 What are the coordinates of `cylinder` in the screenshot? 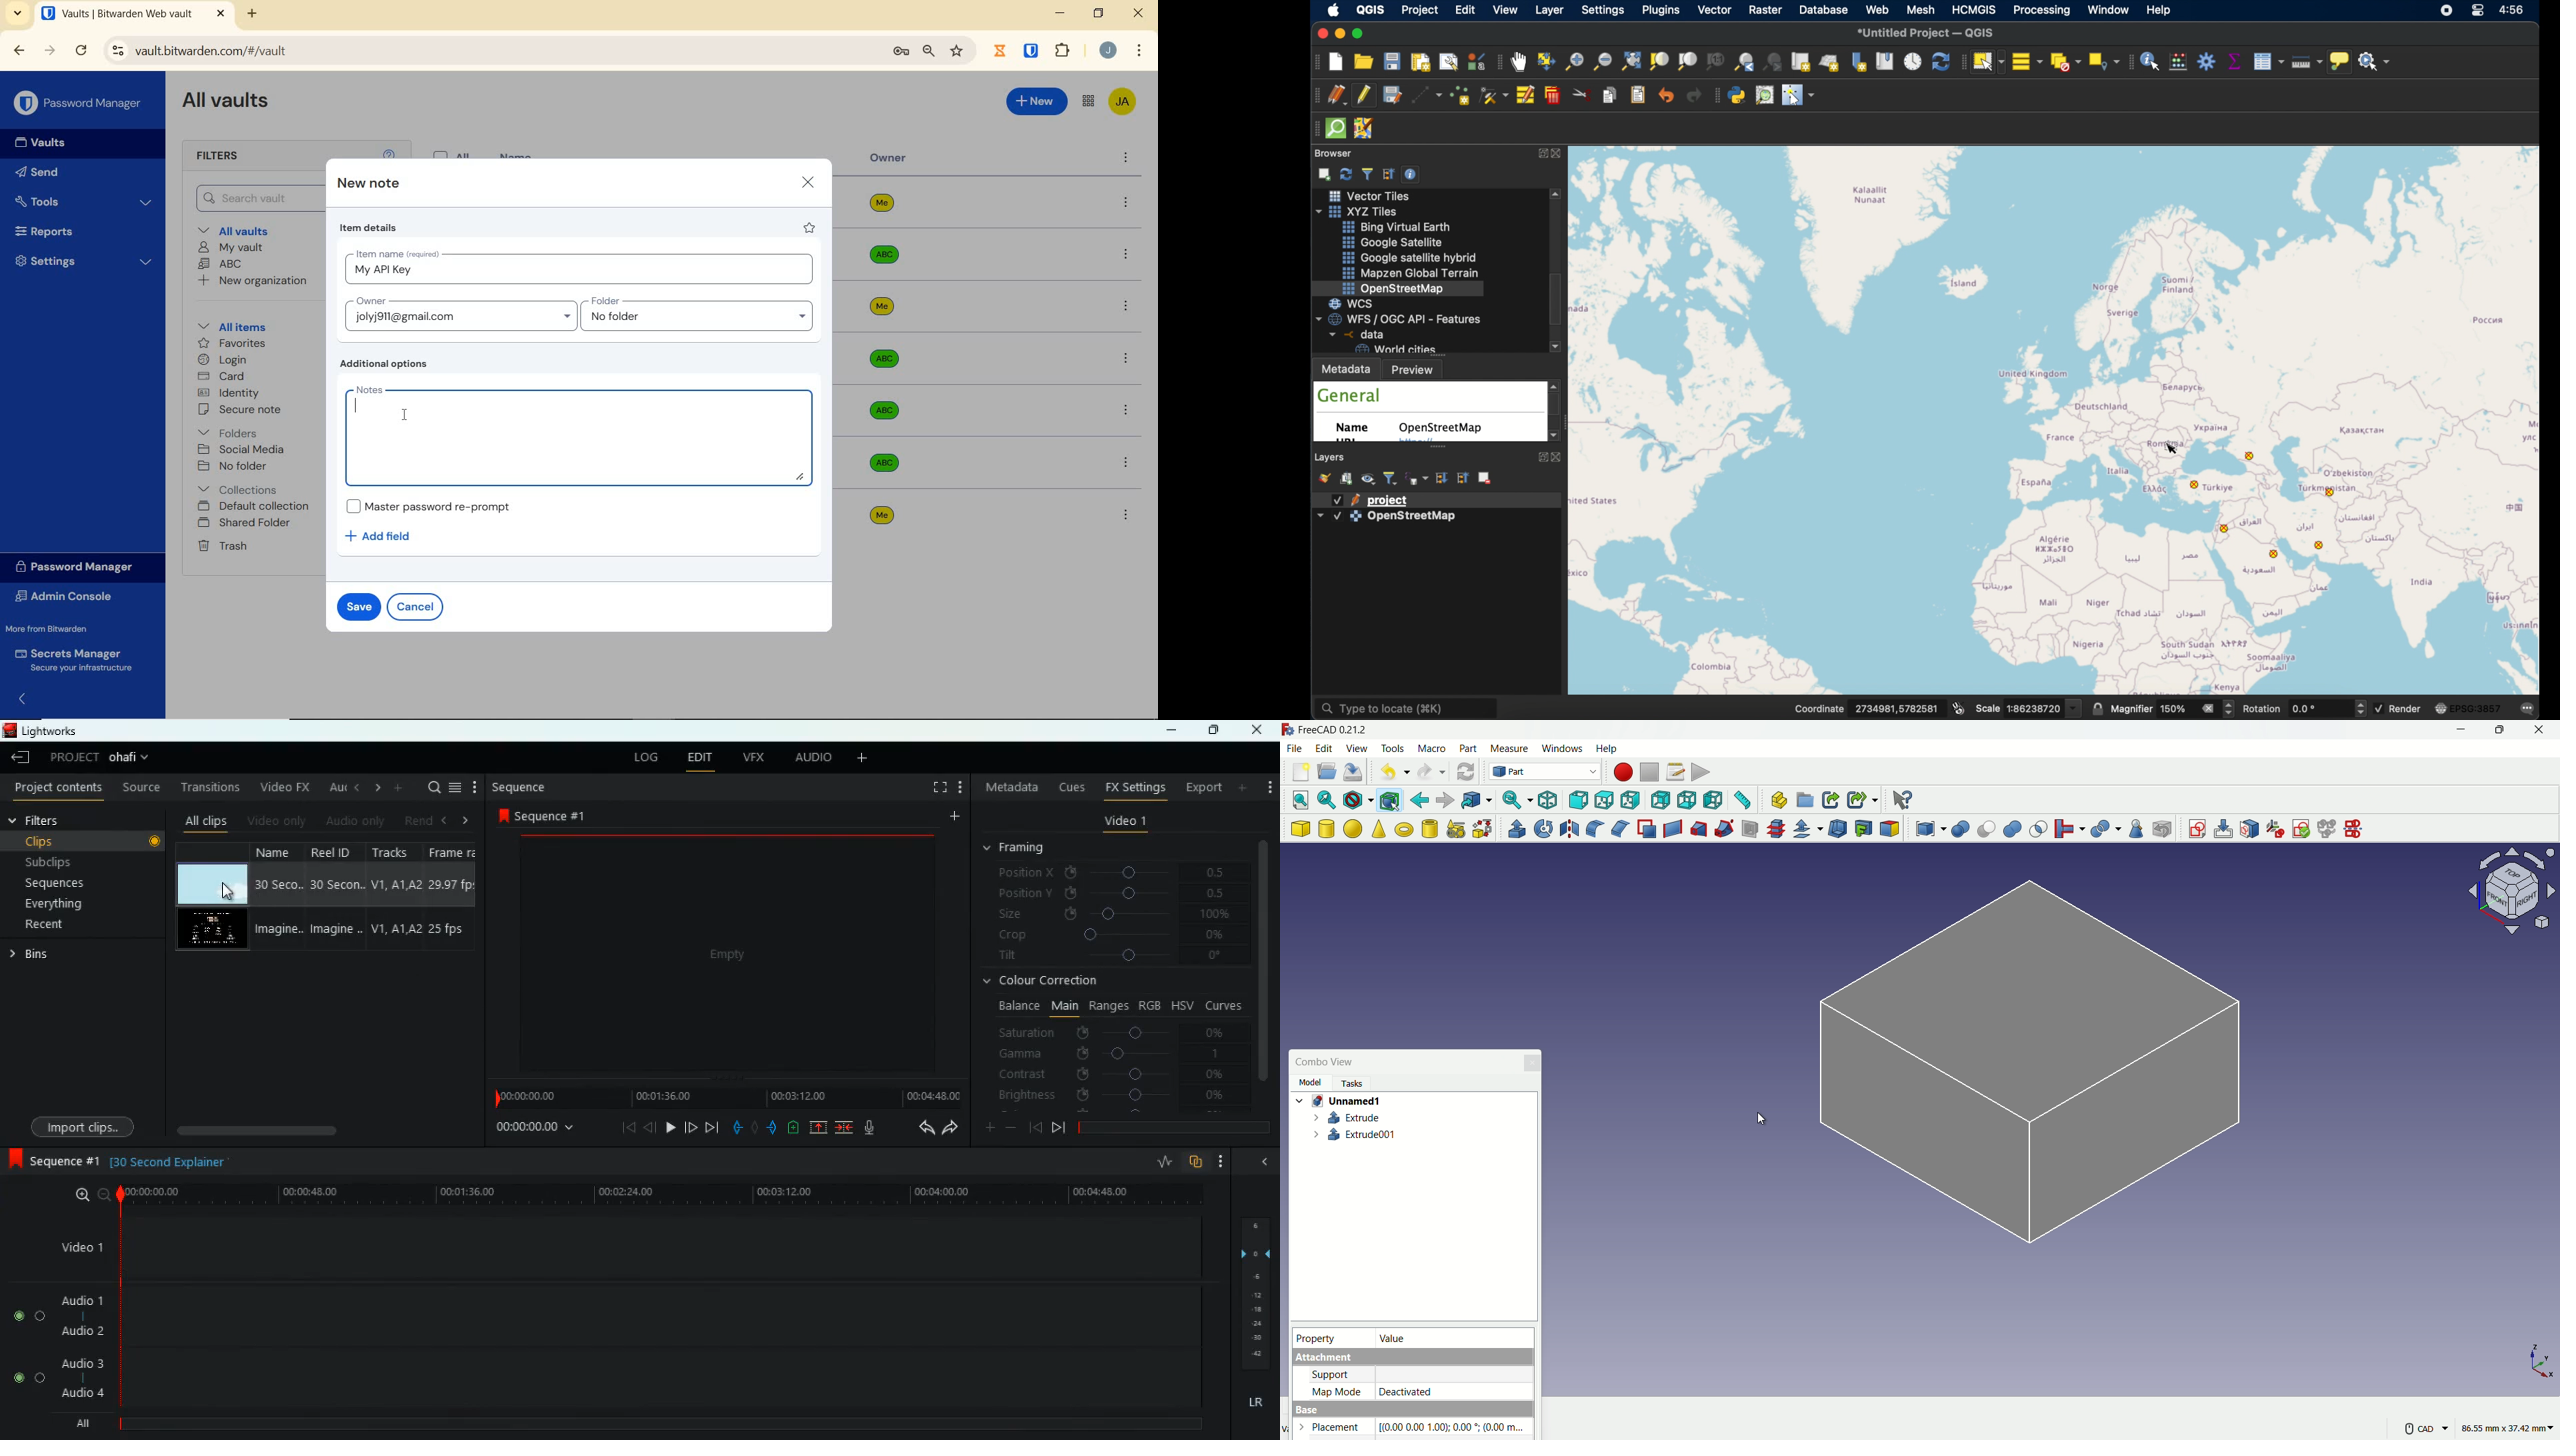 It's located at (1327, 829).